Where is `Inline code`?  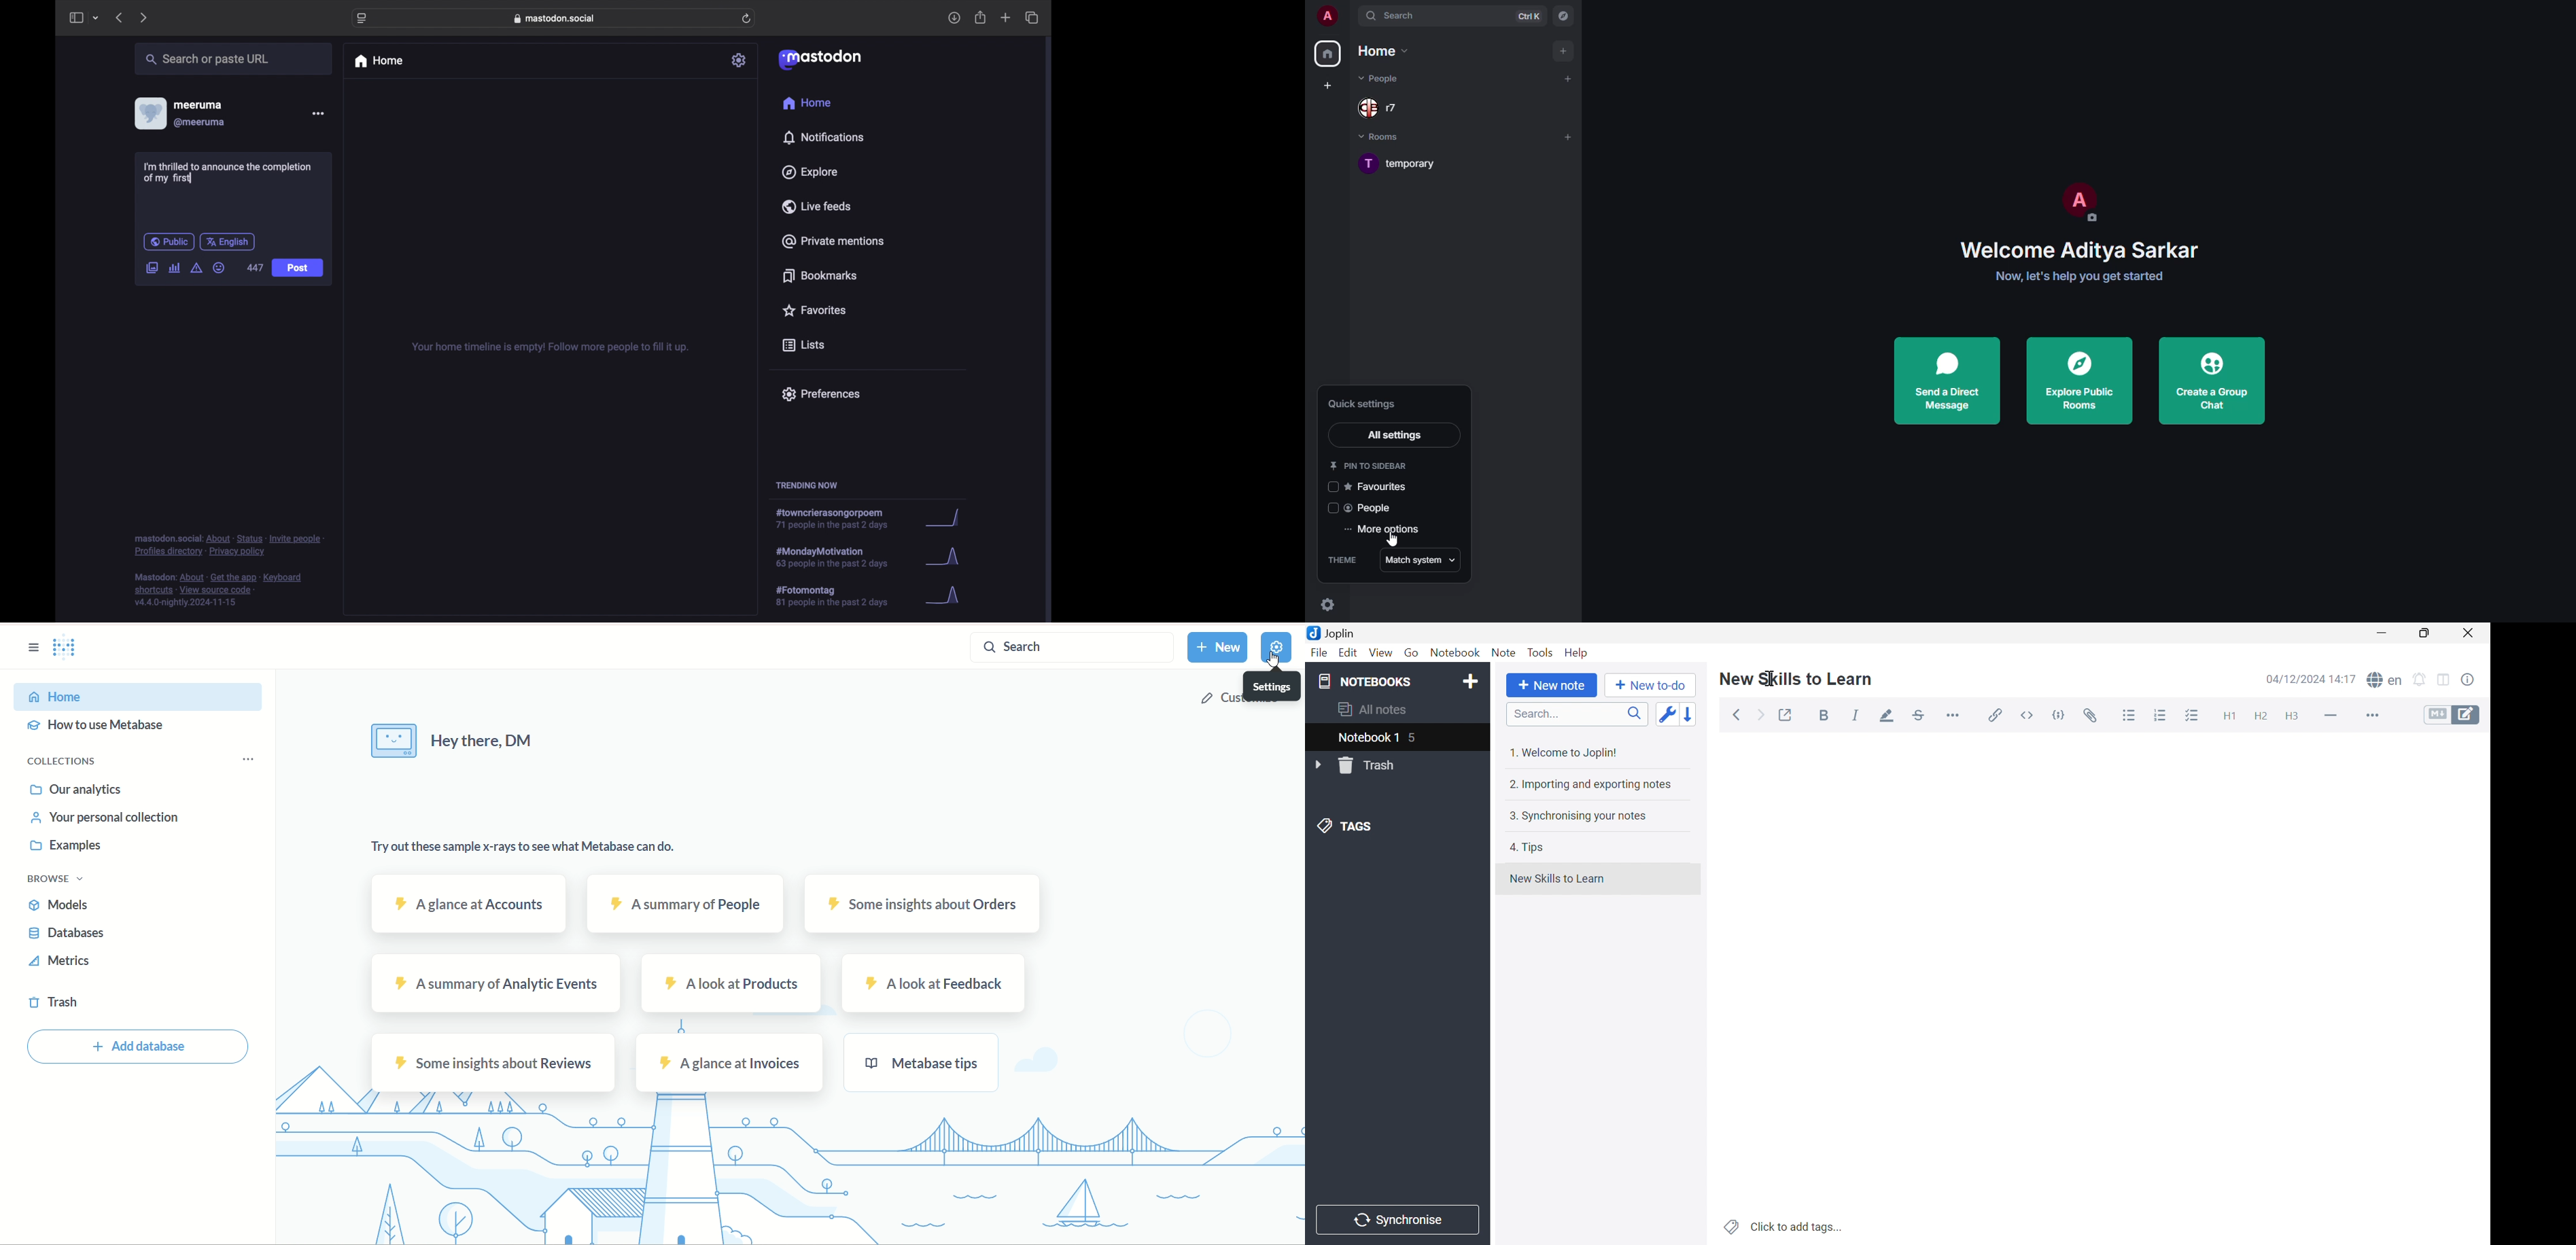
Inline code is located at coordinates (2029, 715).